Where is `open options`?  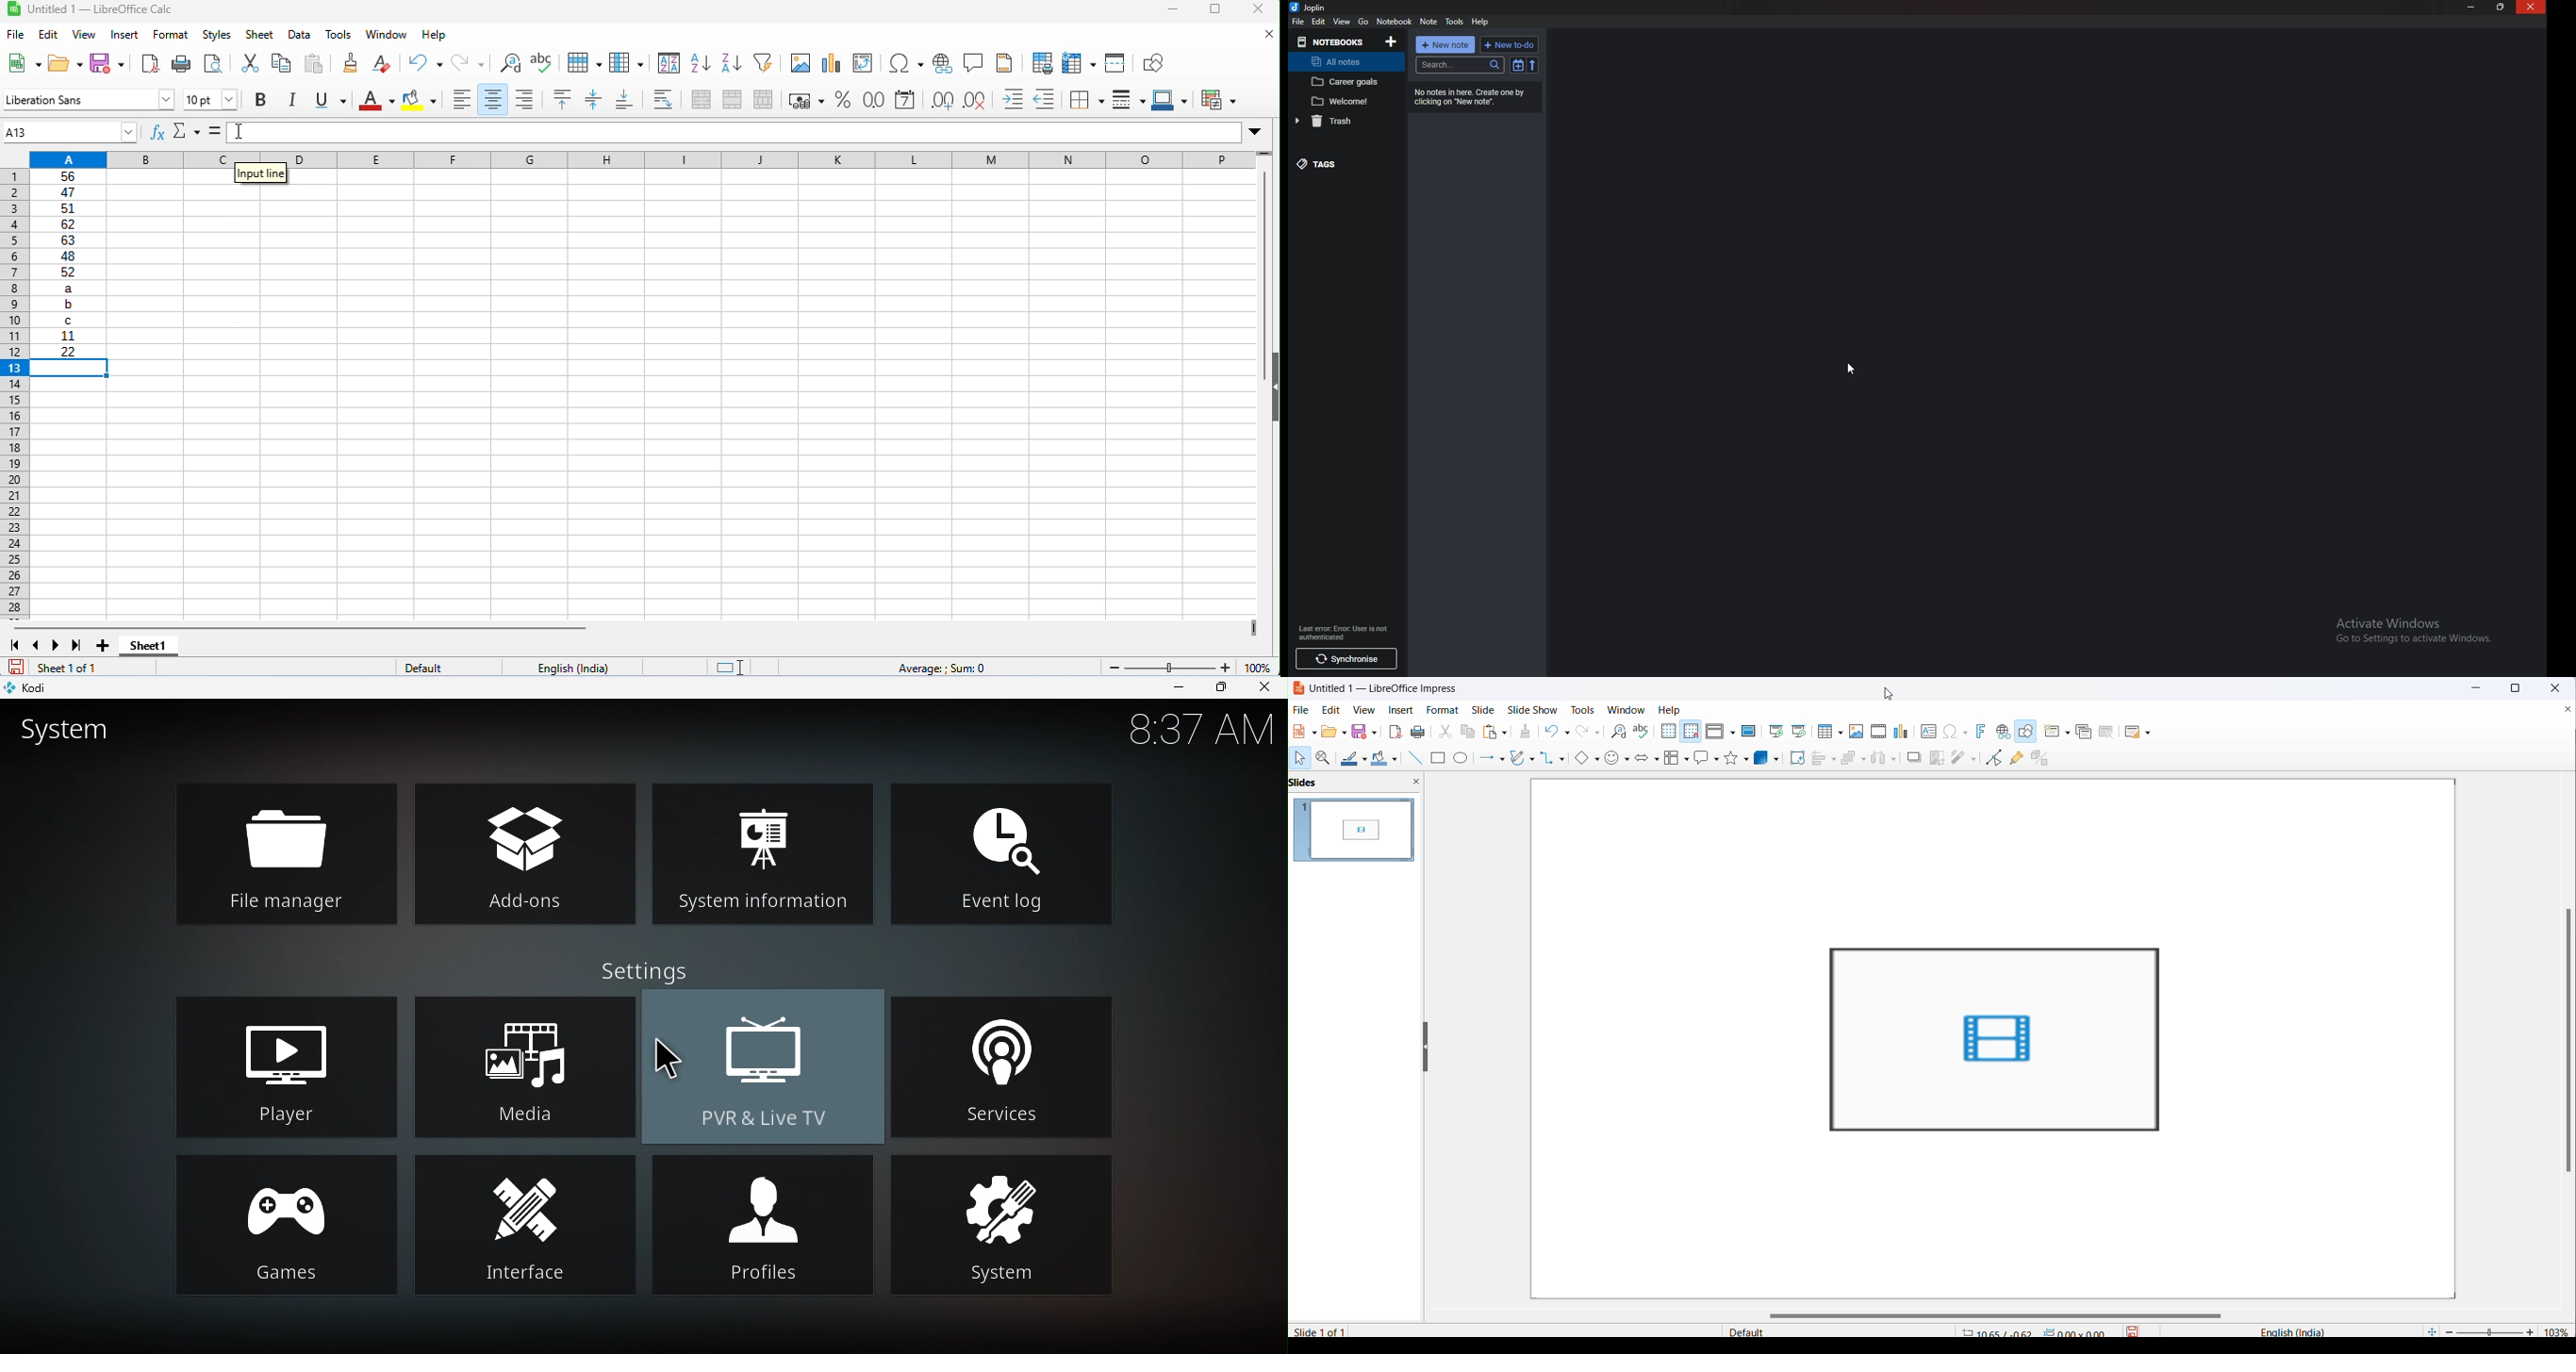
open options is located at coordinates (1343, 733).